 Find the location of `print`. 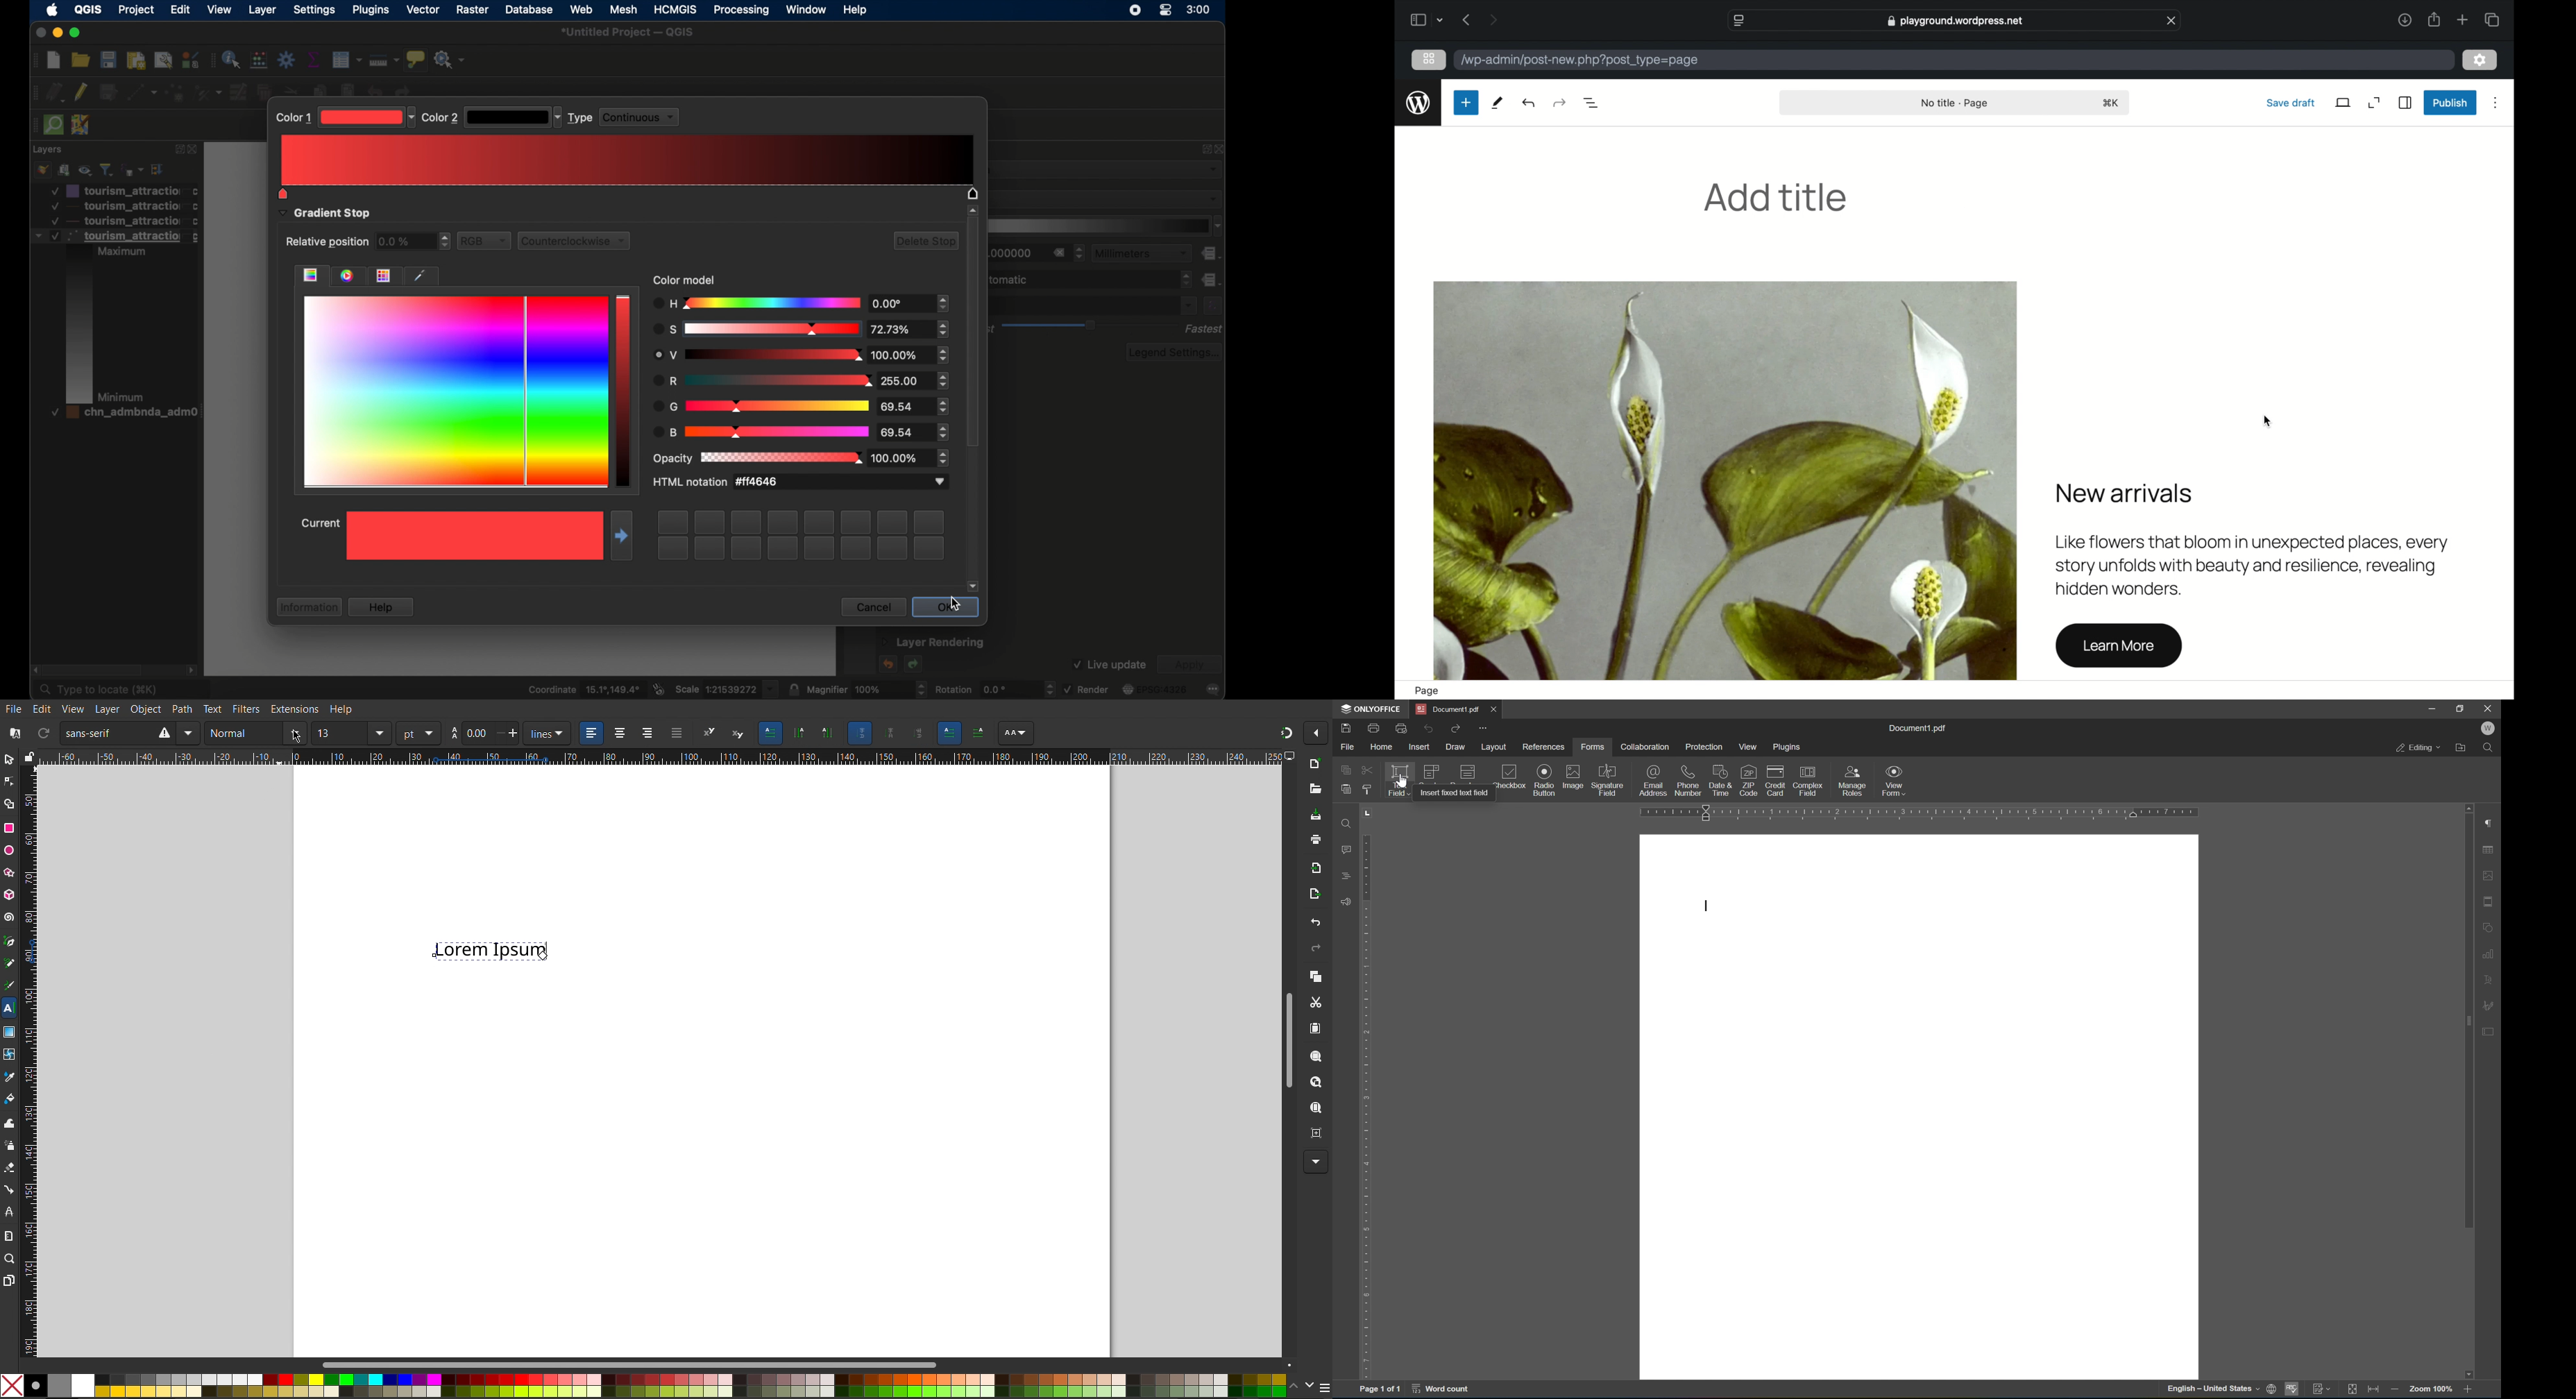

print is located at coordinates (2269, 1388).